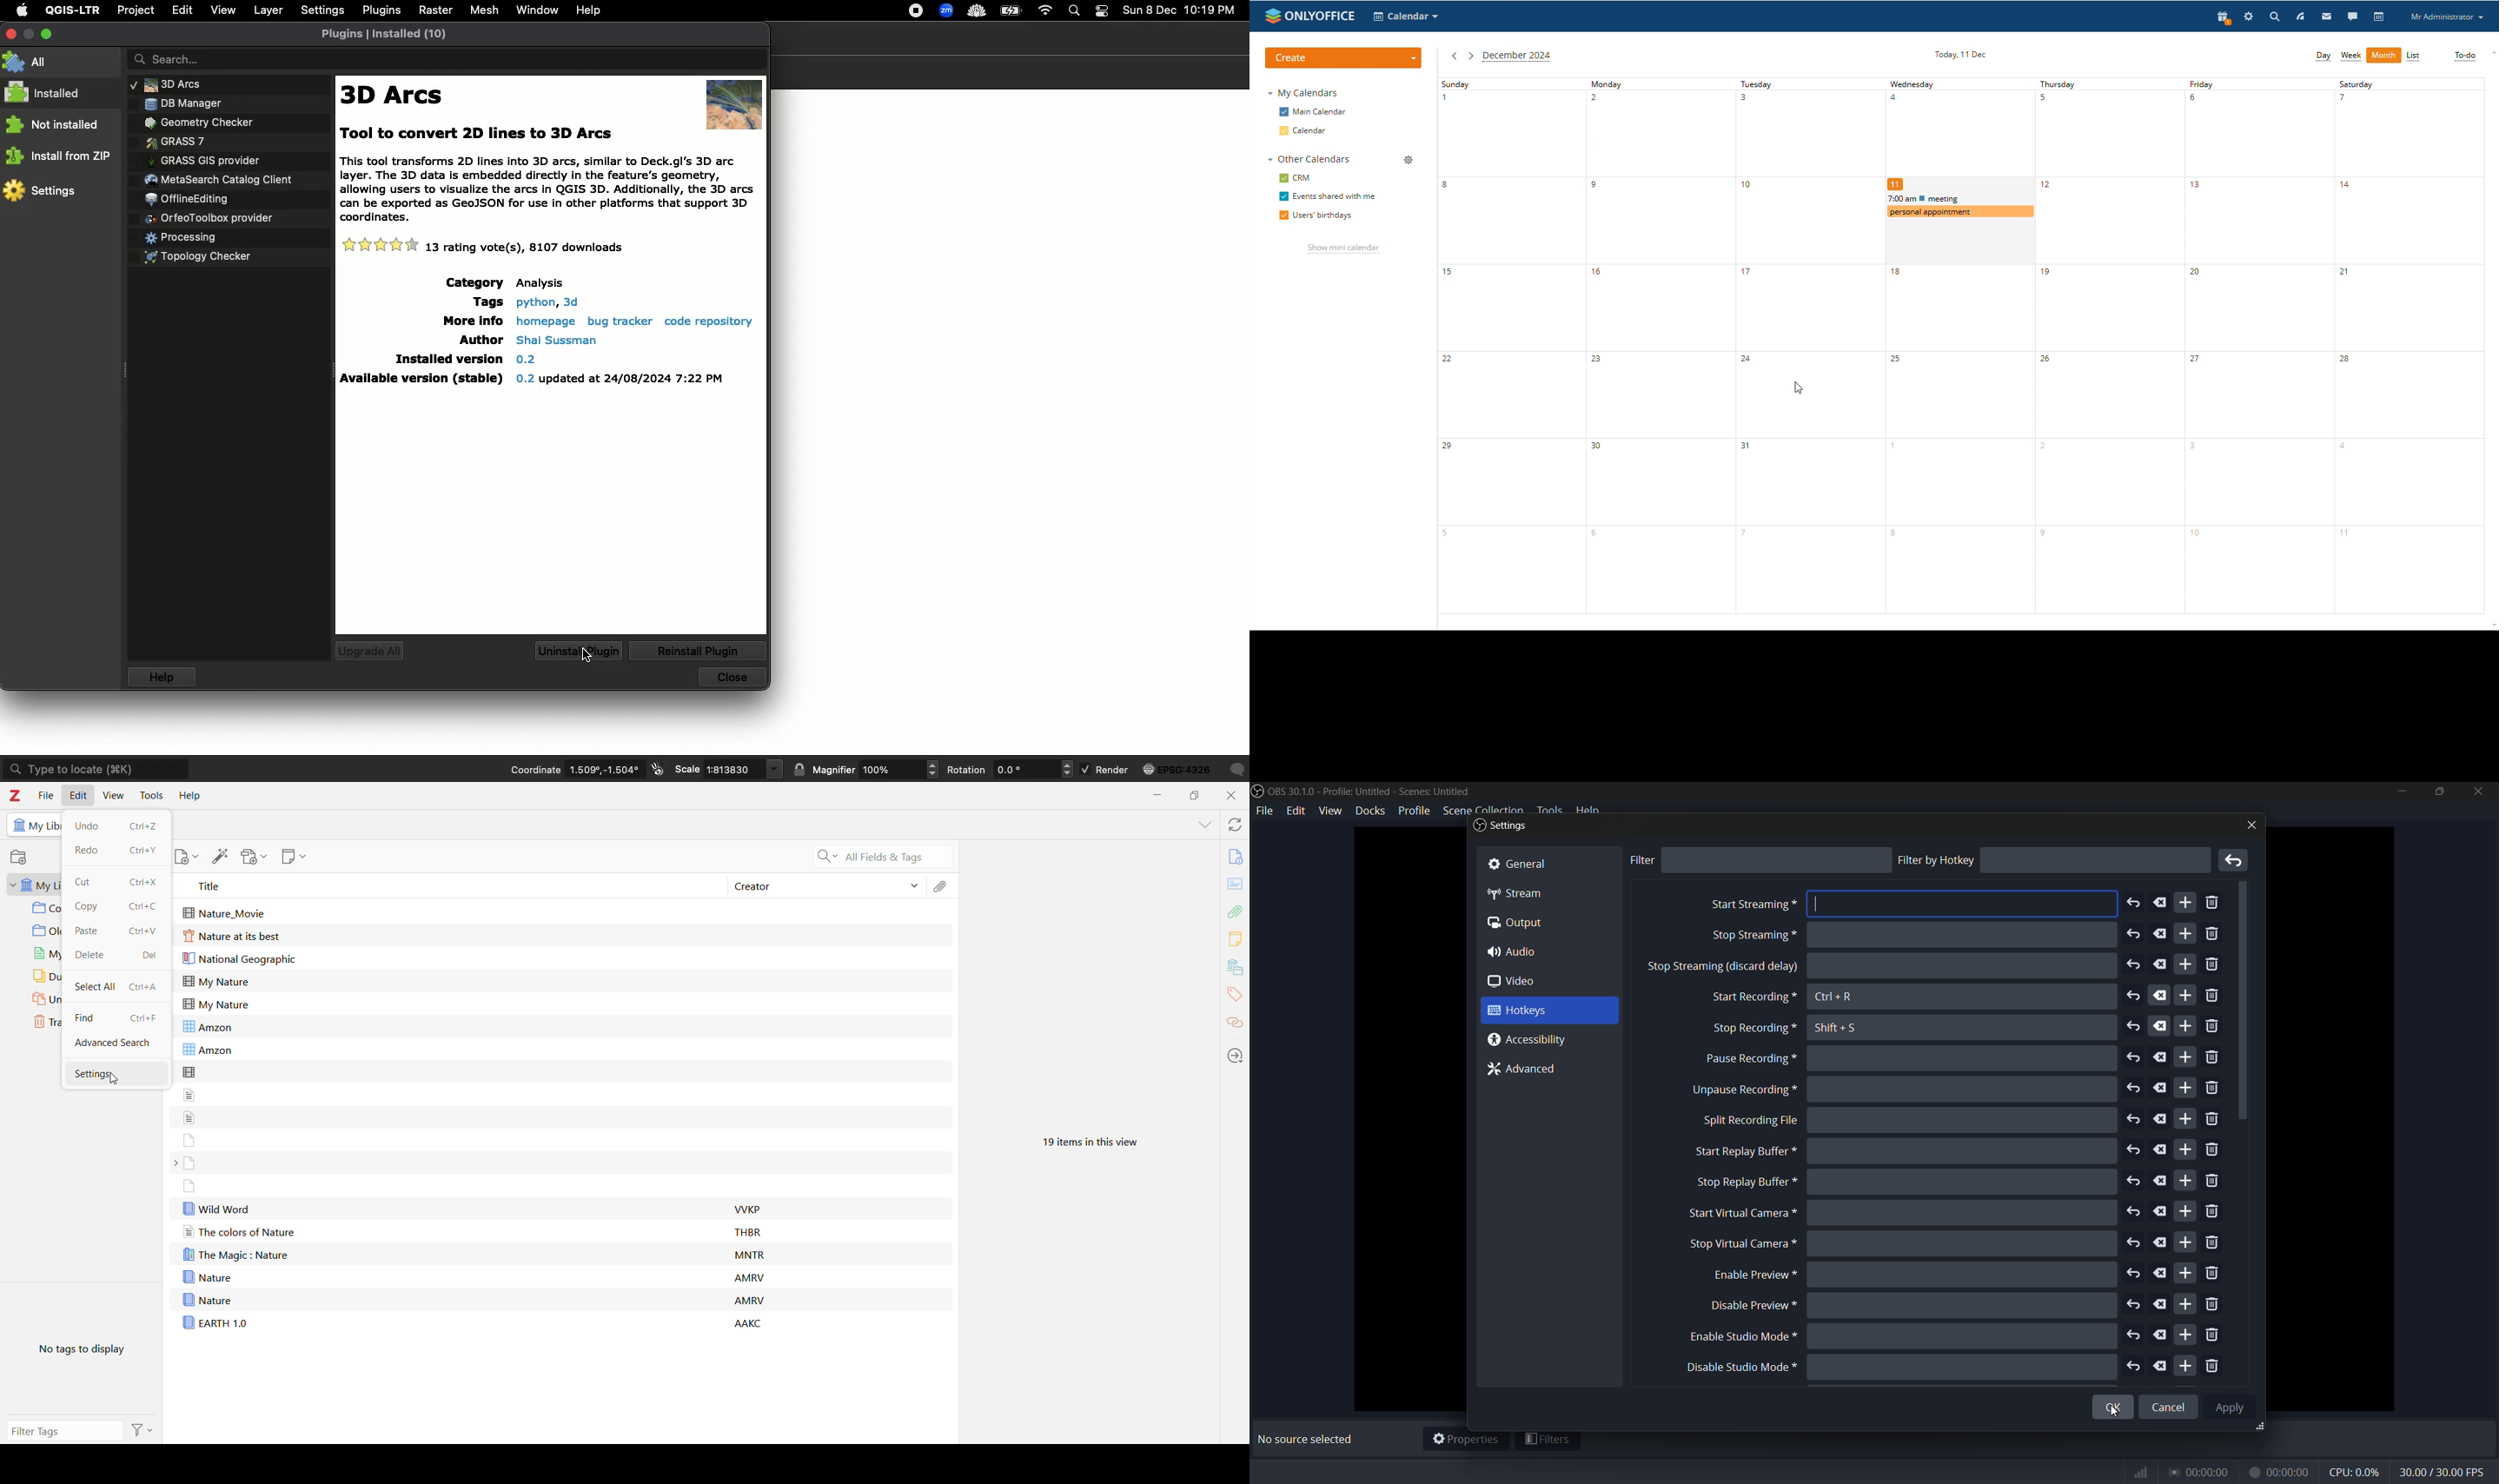 This screenshot has width=2520, height=1484. What do you see at coordinates (2160, 1027) in the screenshot?
I see `delete` at bounding box center [2160, 1027].